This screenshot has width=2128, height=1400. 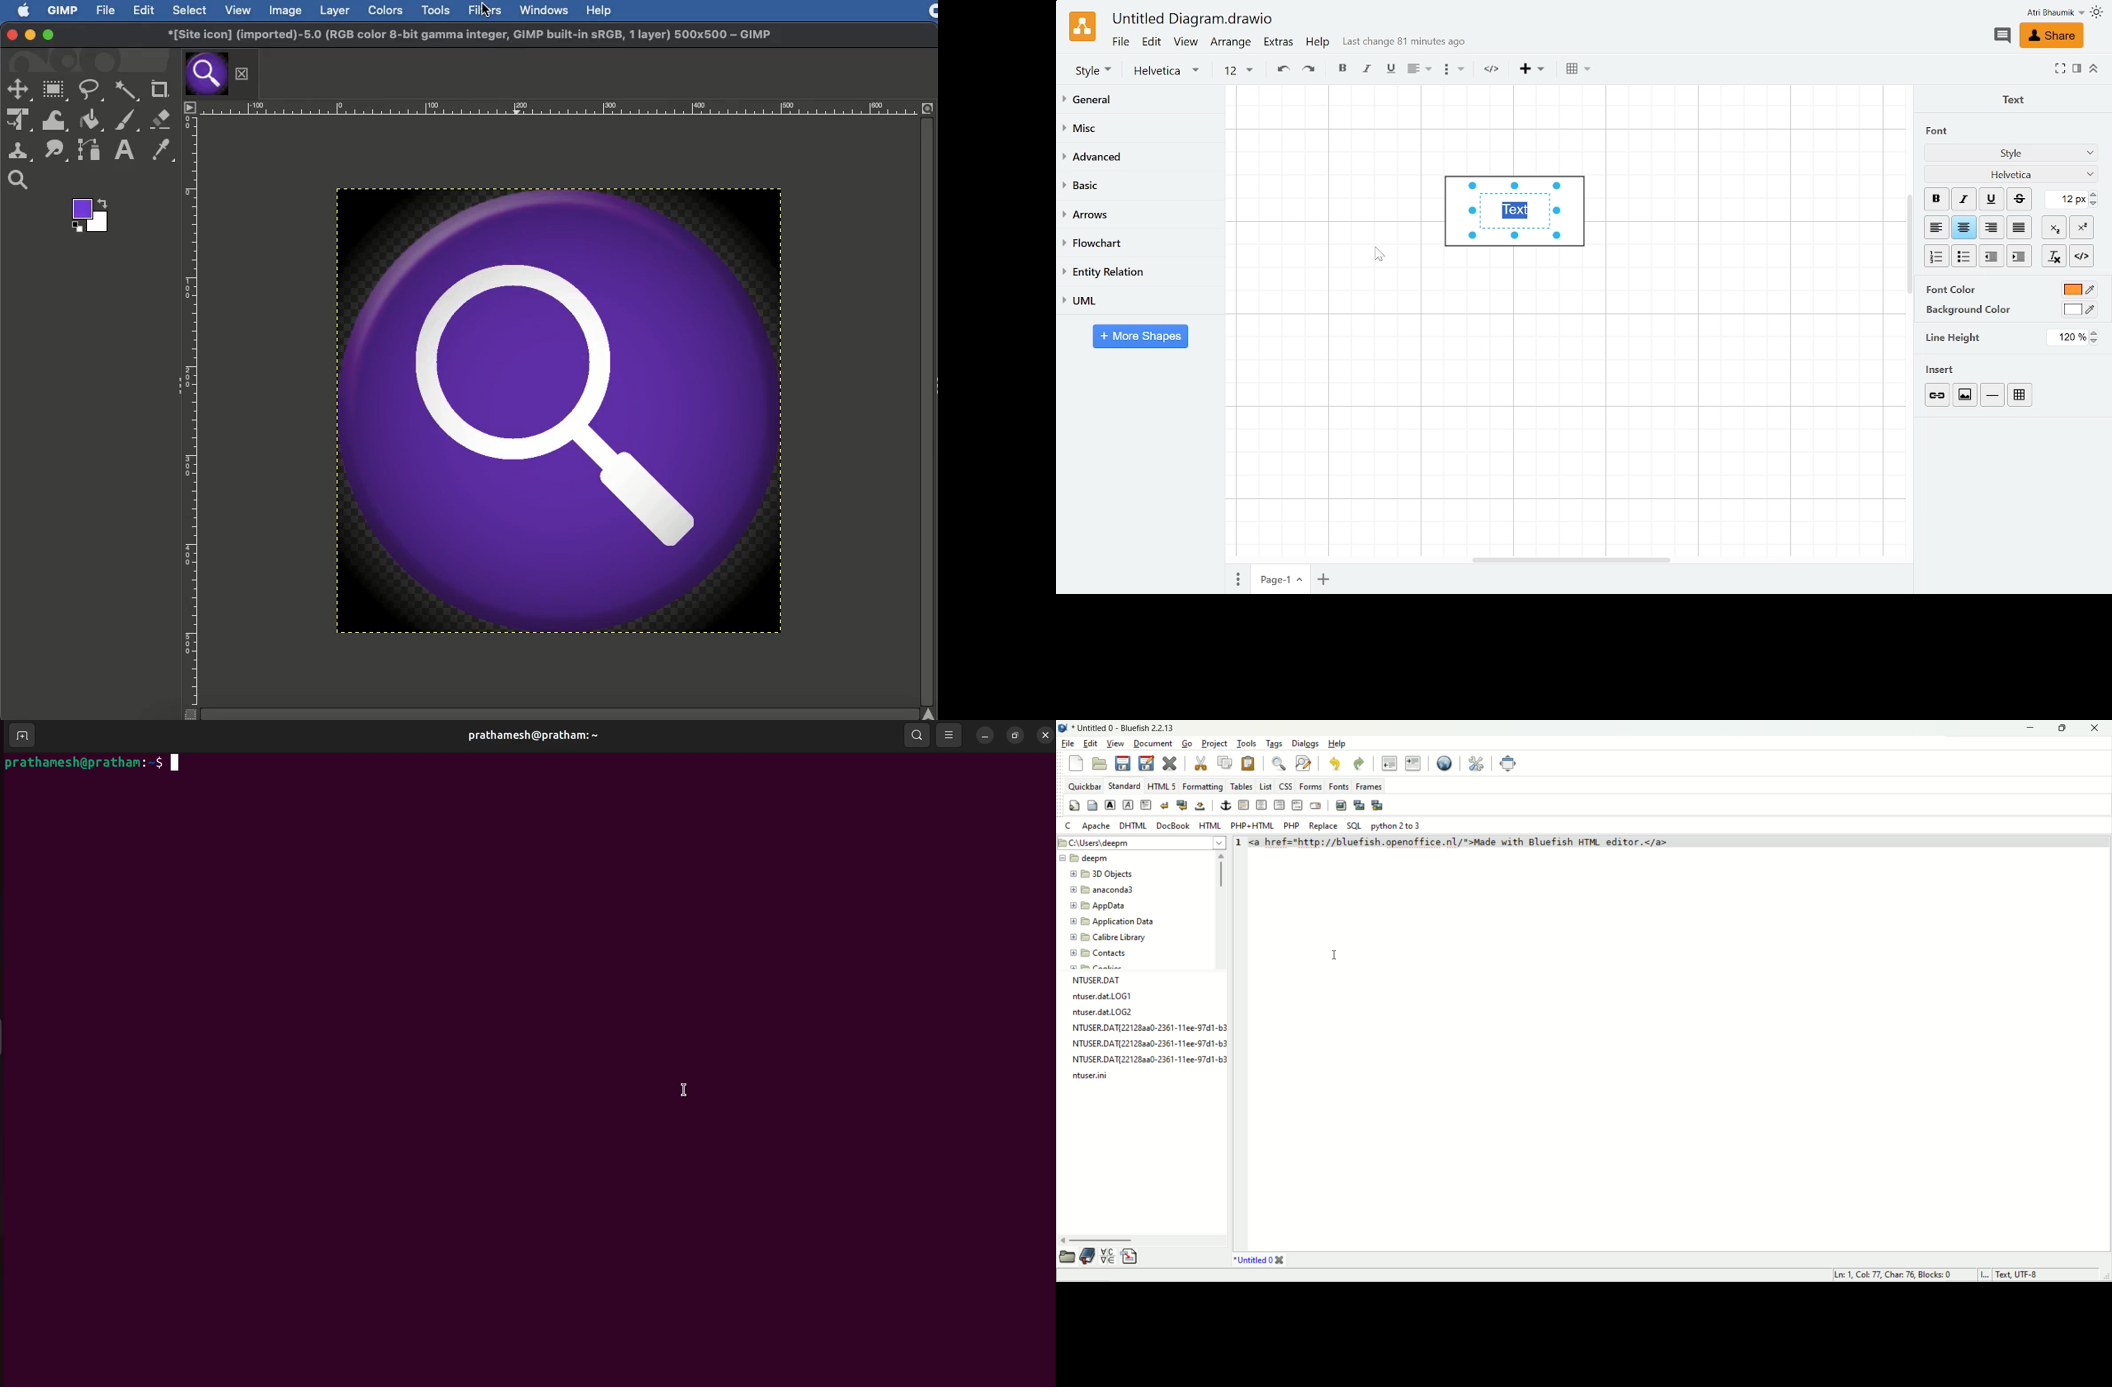 What do you see at coordinates (2081, 256) in the screenshot?
I see `HTML` at bounding box center [2081, 256].